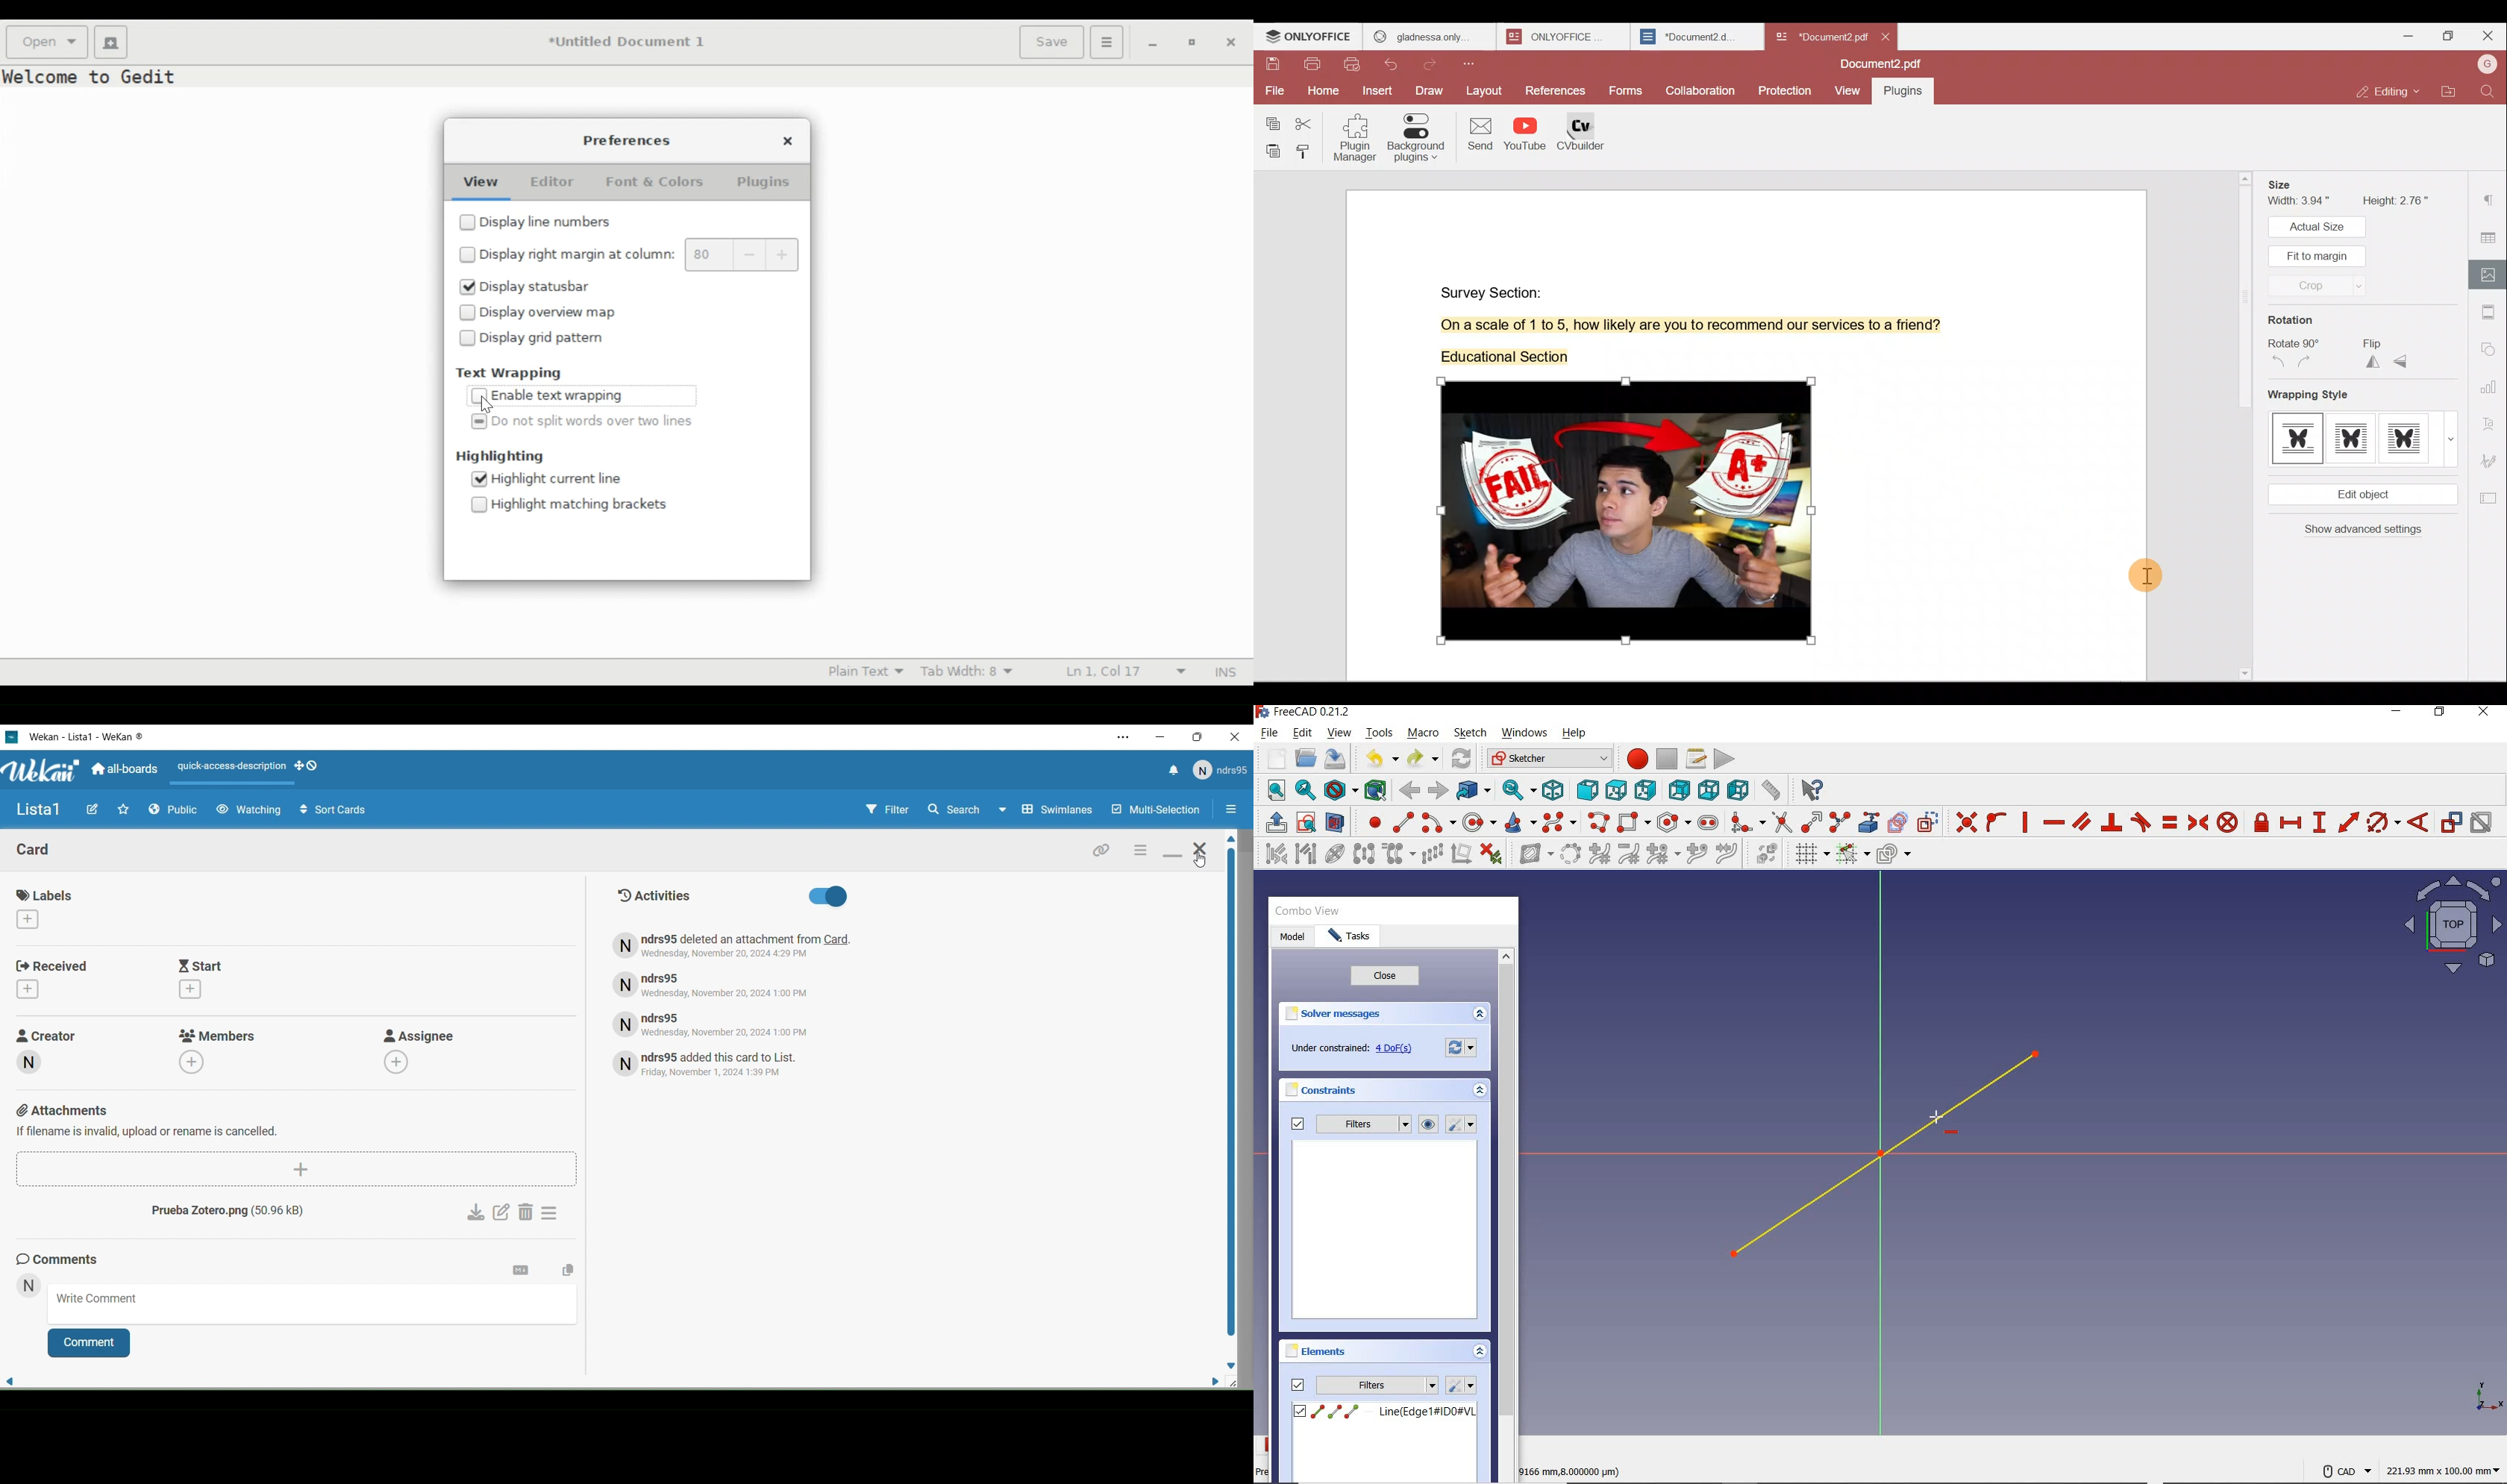 This screenshot has height=1484, width=2520. Describe the element at coordinates (1588, 788) in the screenshot. I see `FRONT` at that location.